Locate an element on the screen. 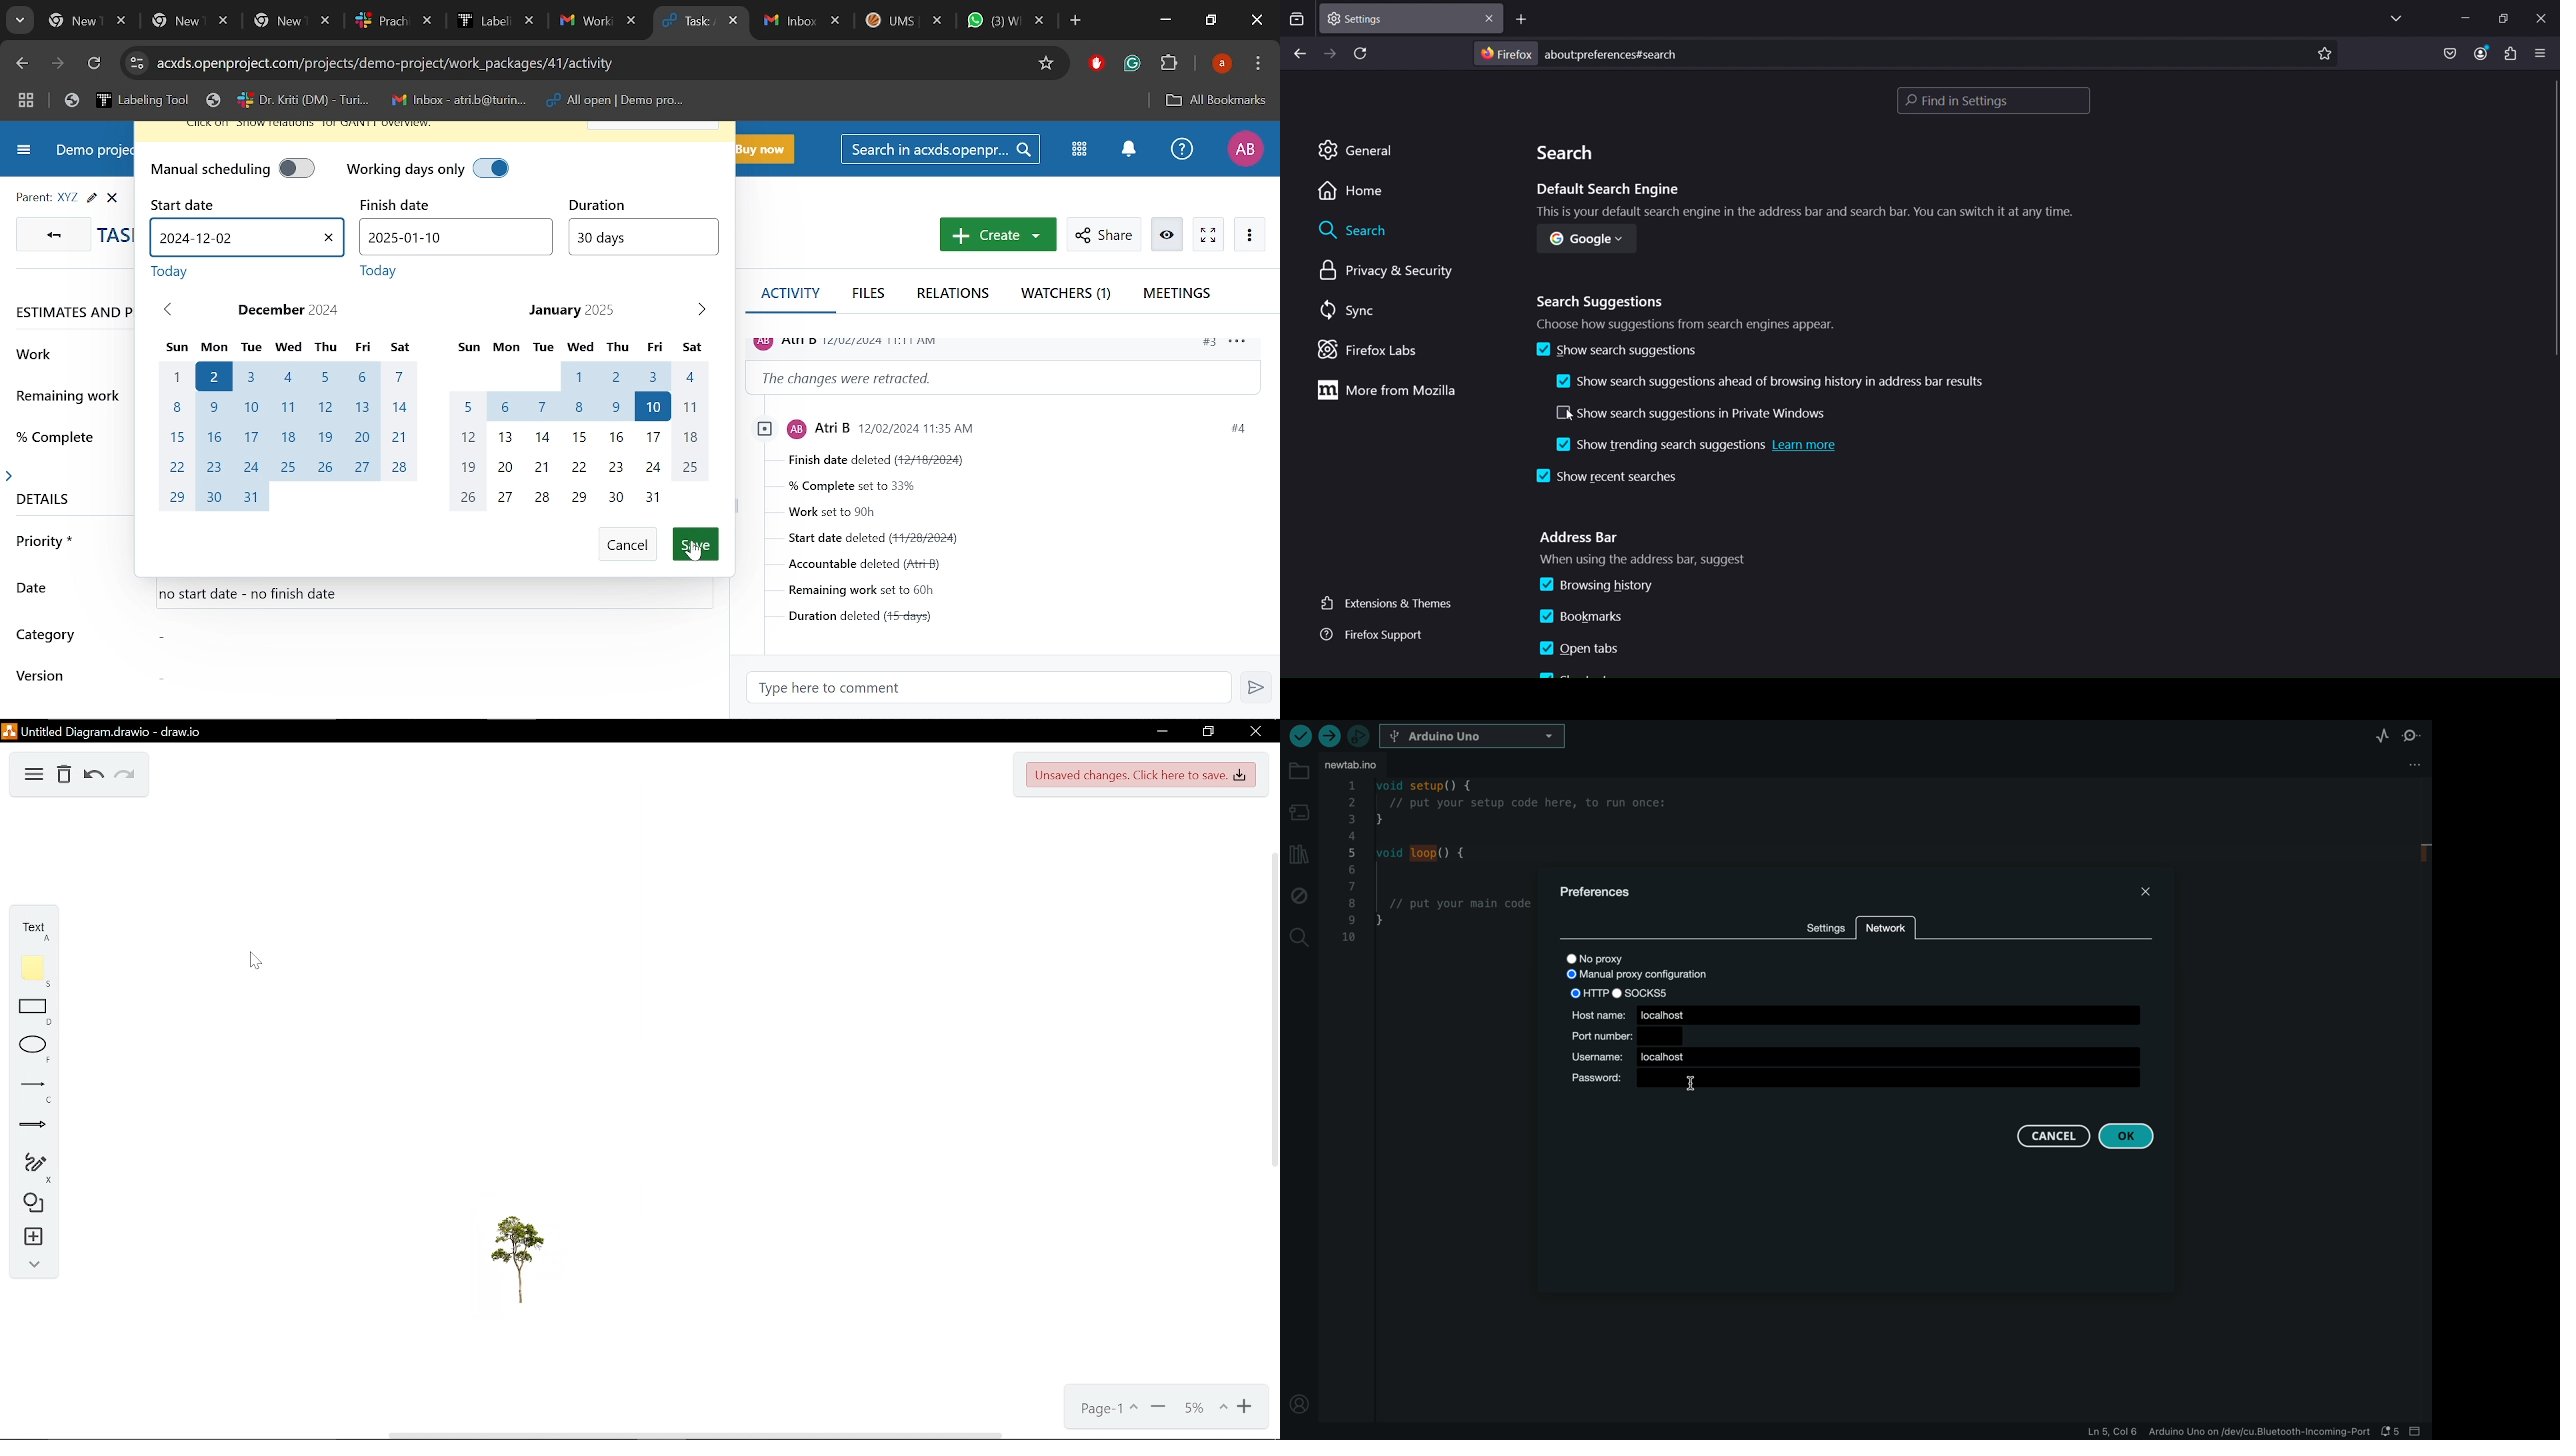  finish date is located at coordinates (658, 406).